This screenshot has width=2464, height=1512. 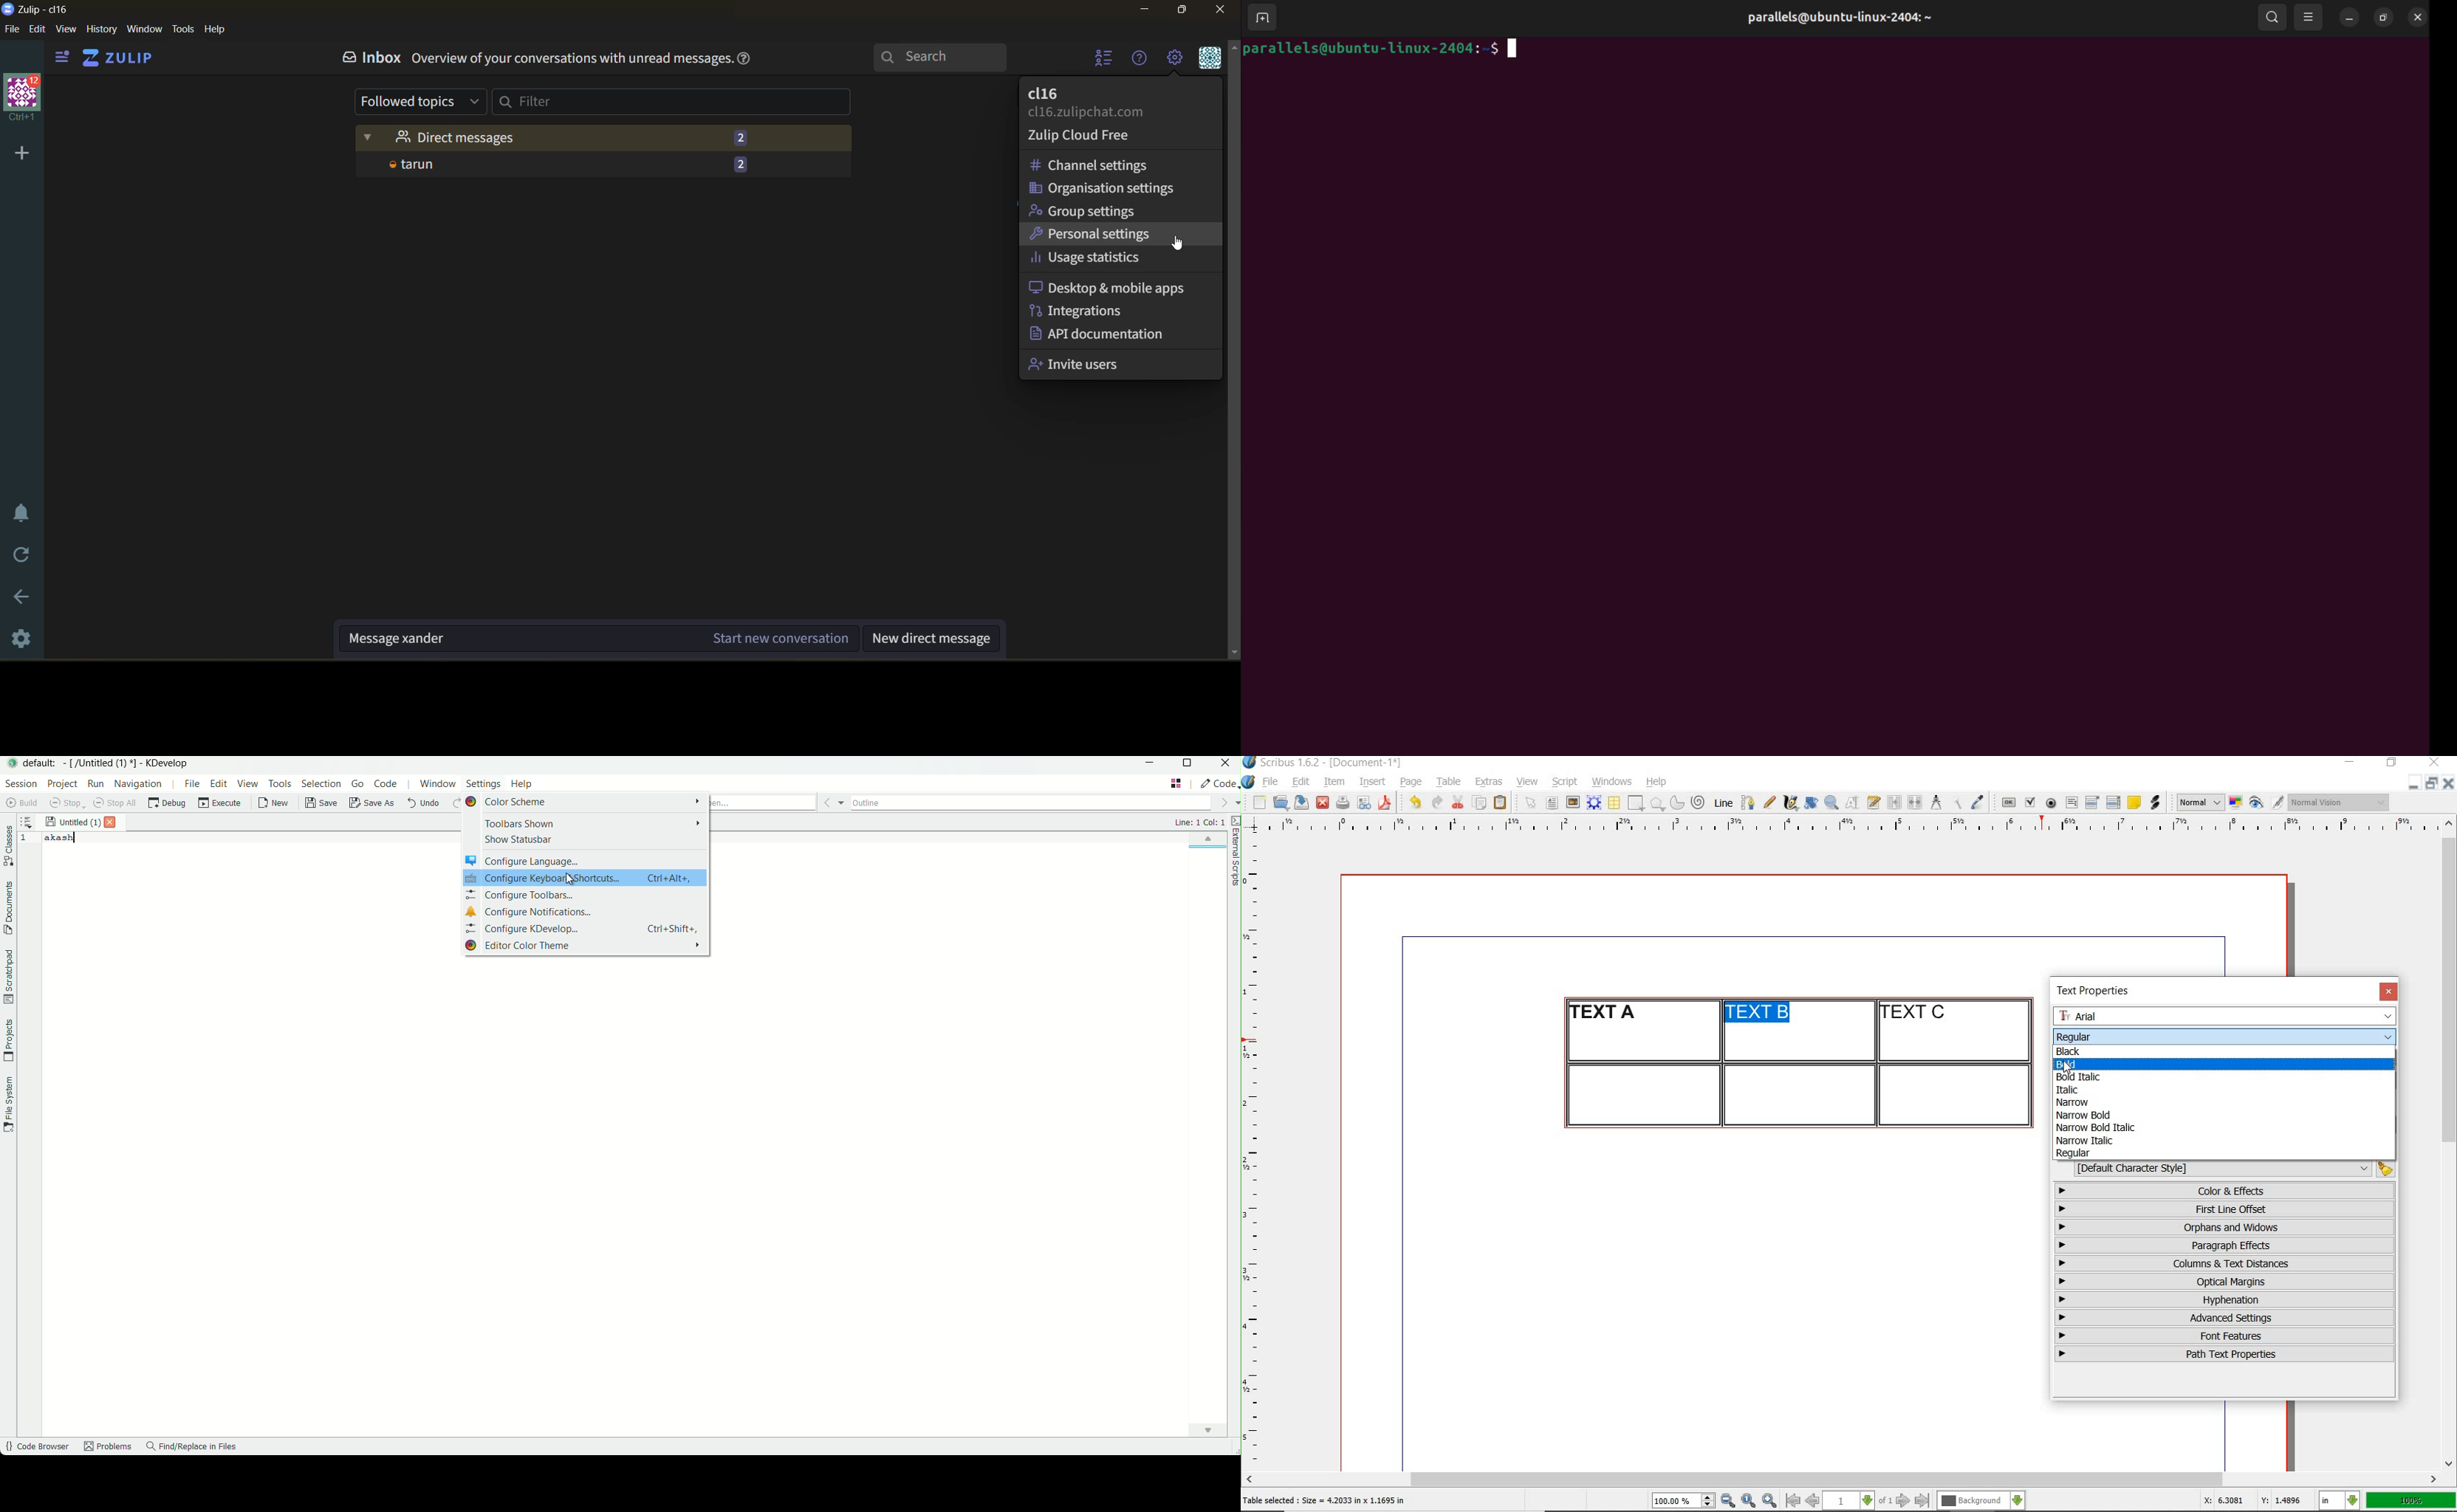 What do you see at coordinates (1093, 209) in the screenshot?
I see `group settings` at bounding box center [1093, 209].